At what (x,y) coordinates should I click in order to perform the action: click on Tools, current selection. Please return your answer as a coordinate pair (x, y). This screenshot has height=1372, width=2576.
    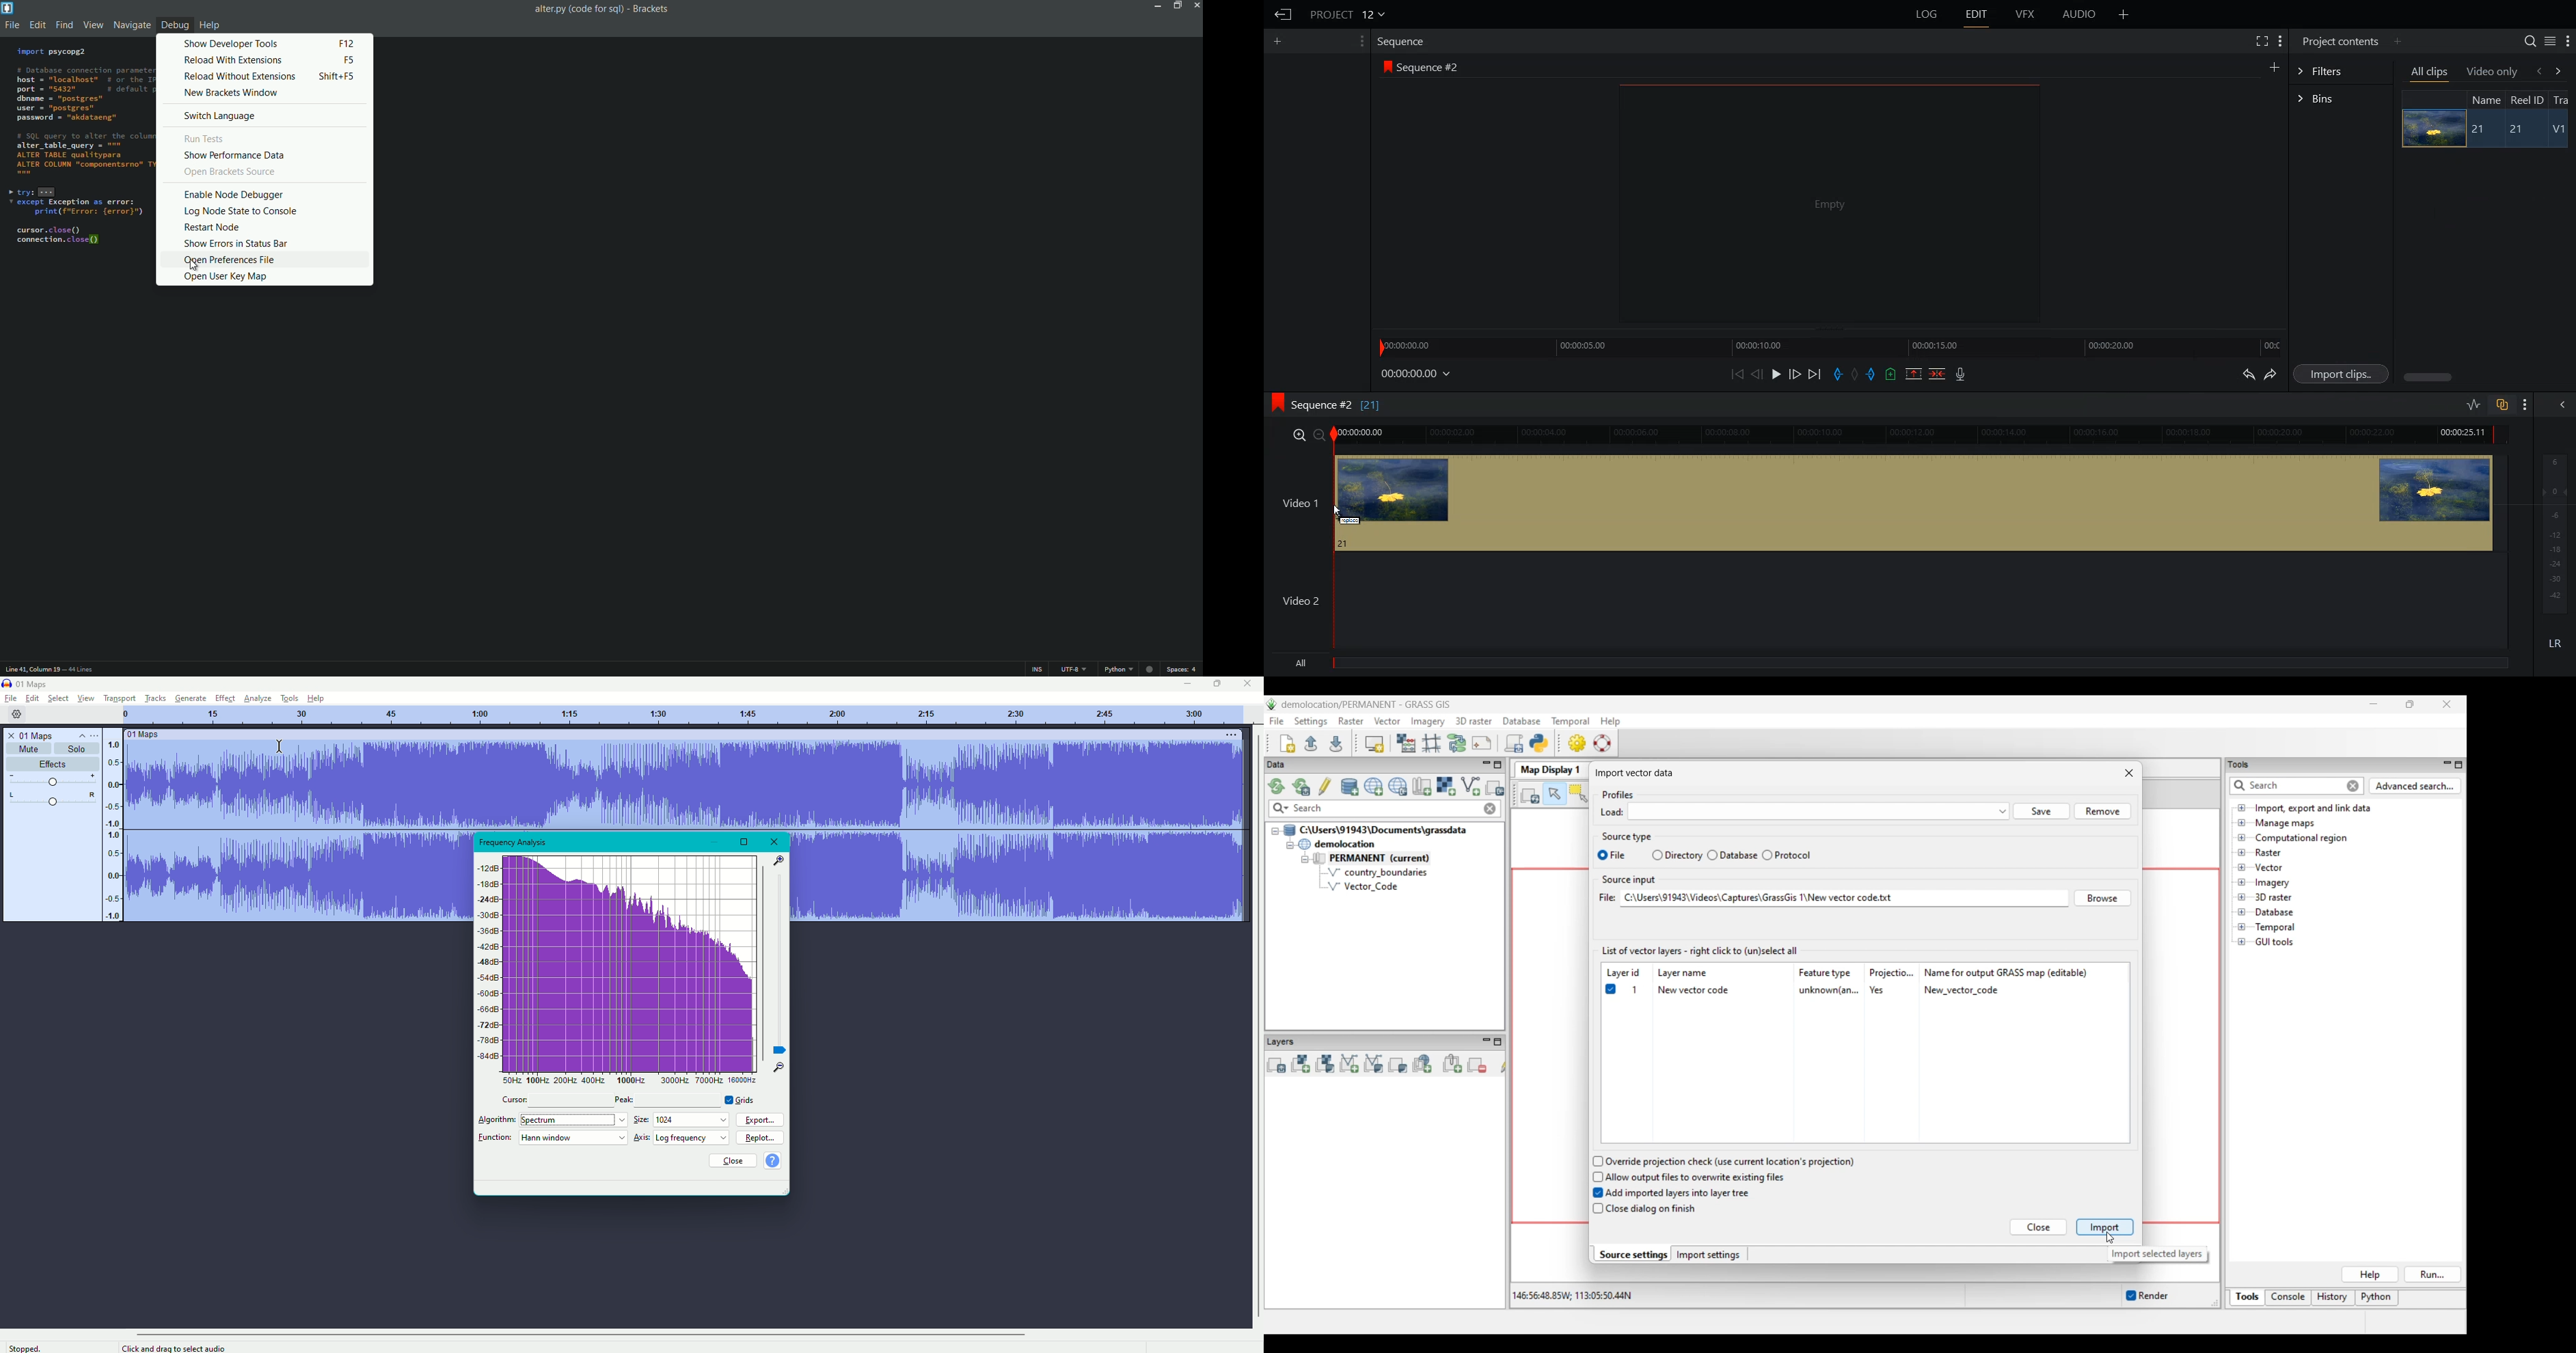
    Looking at the image, I should click on (2248, 1298).